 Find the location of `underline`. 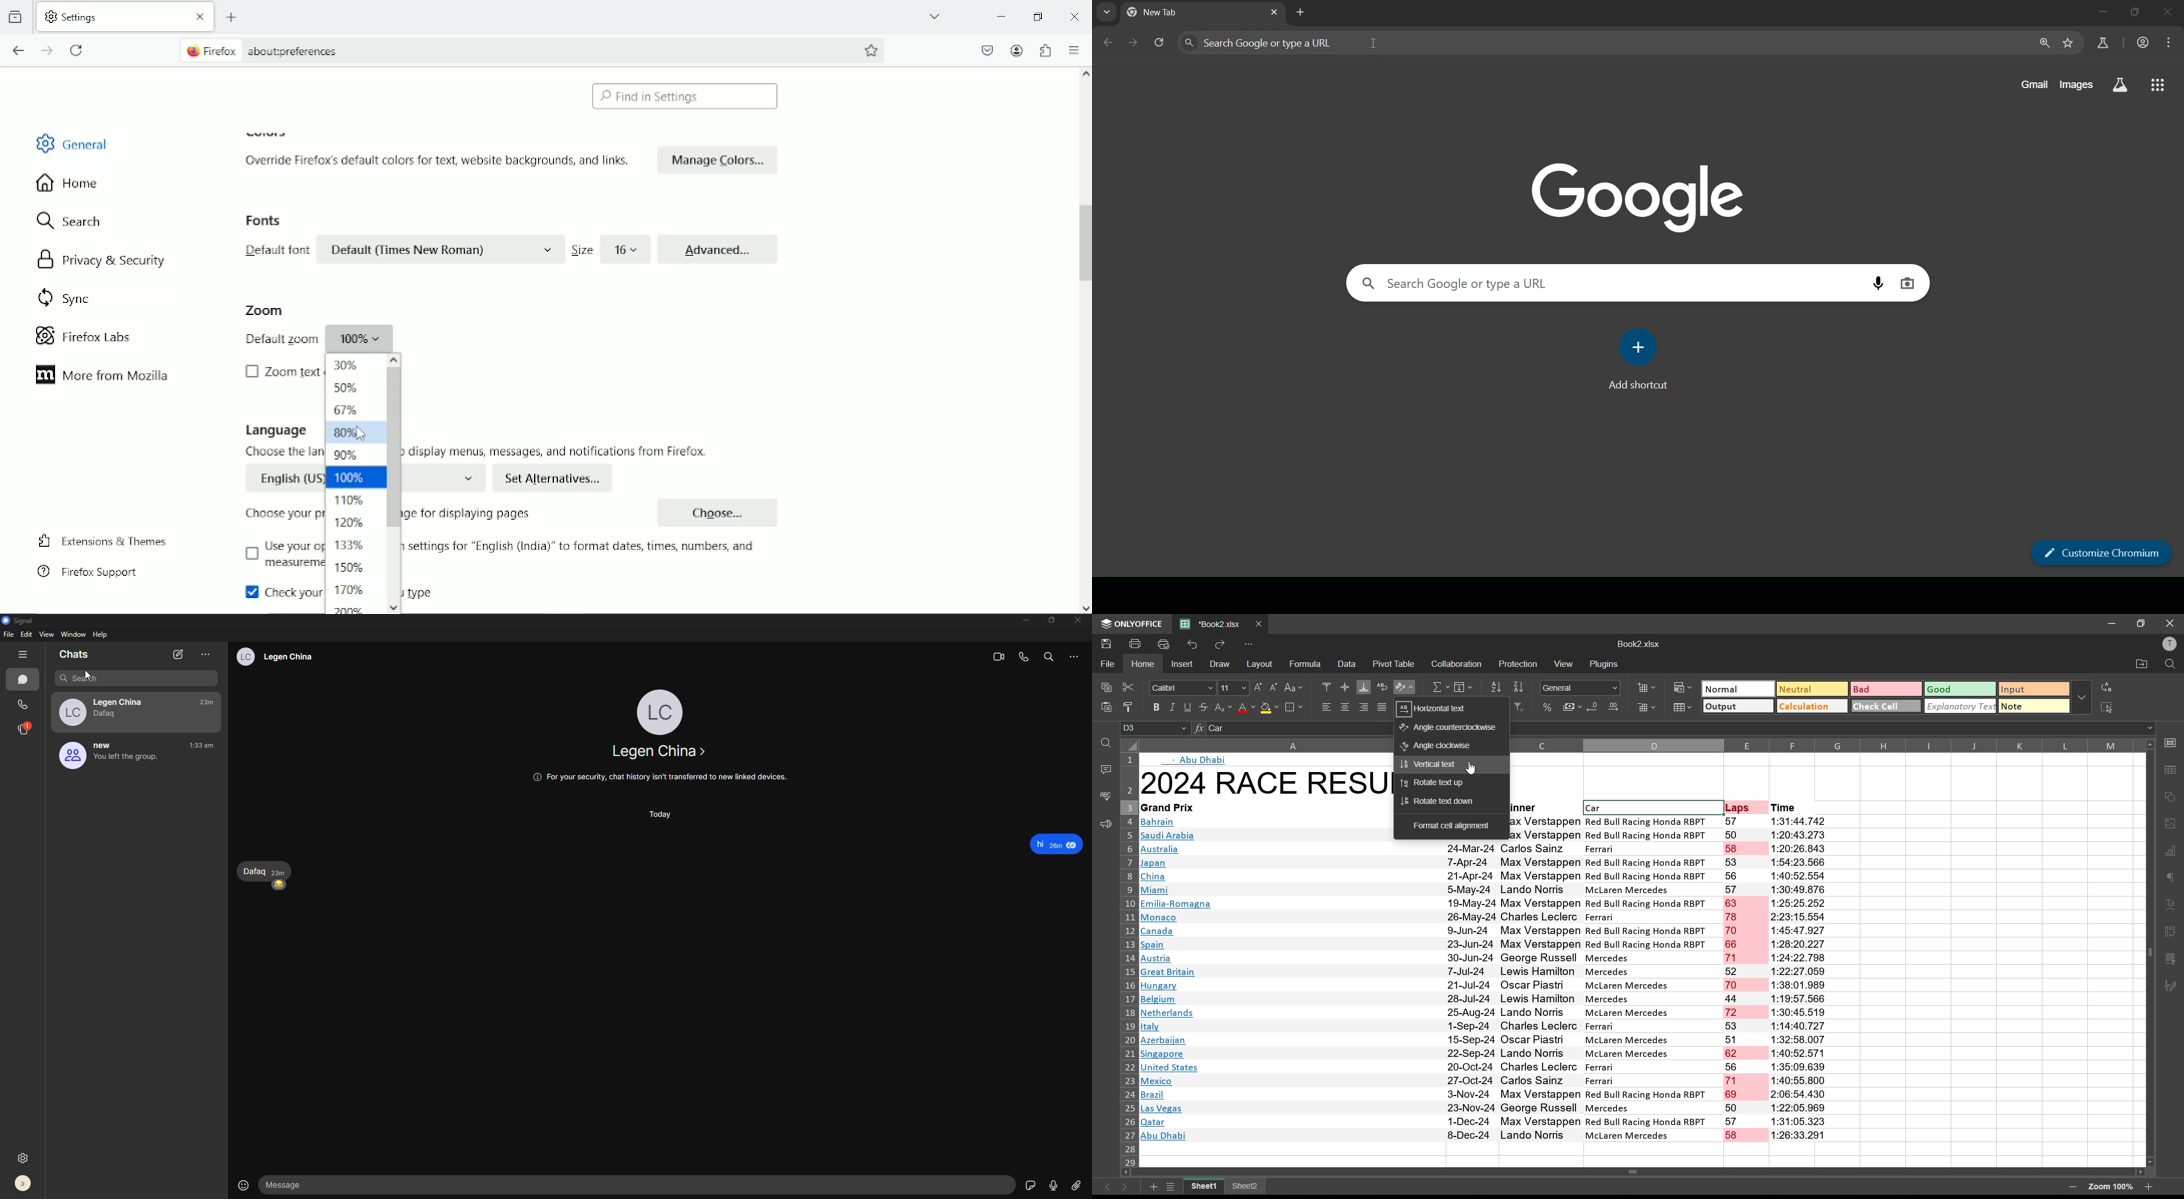

underline is located at coordinates (1190, 707).